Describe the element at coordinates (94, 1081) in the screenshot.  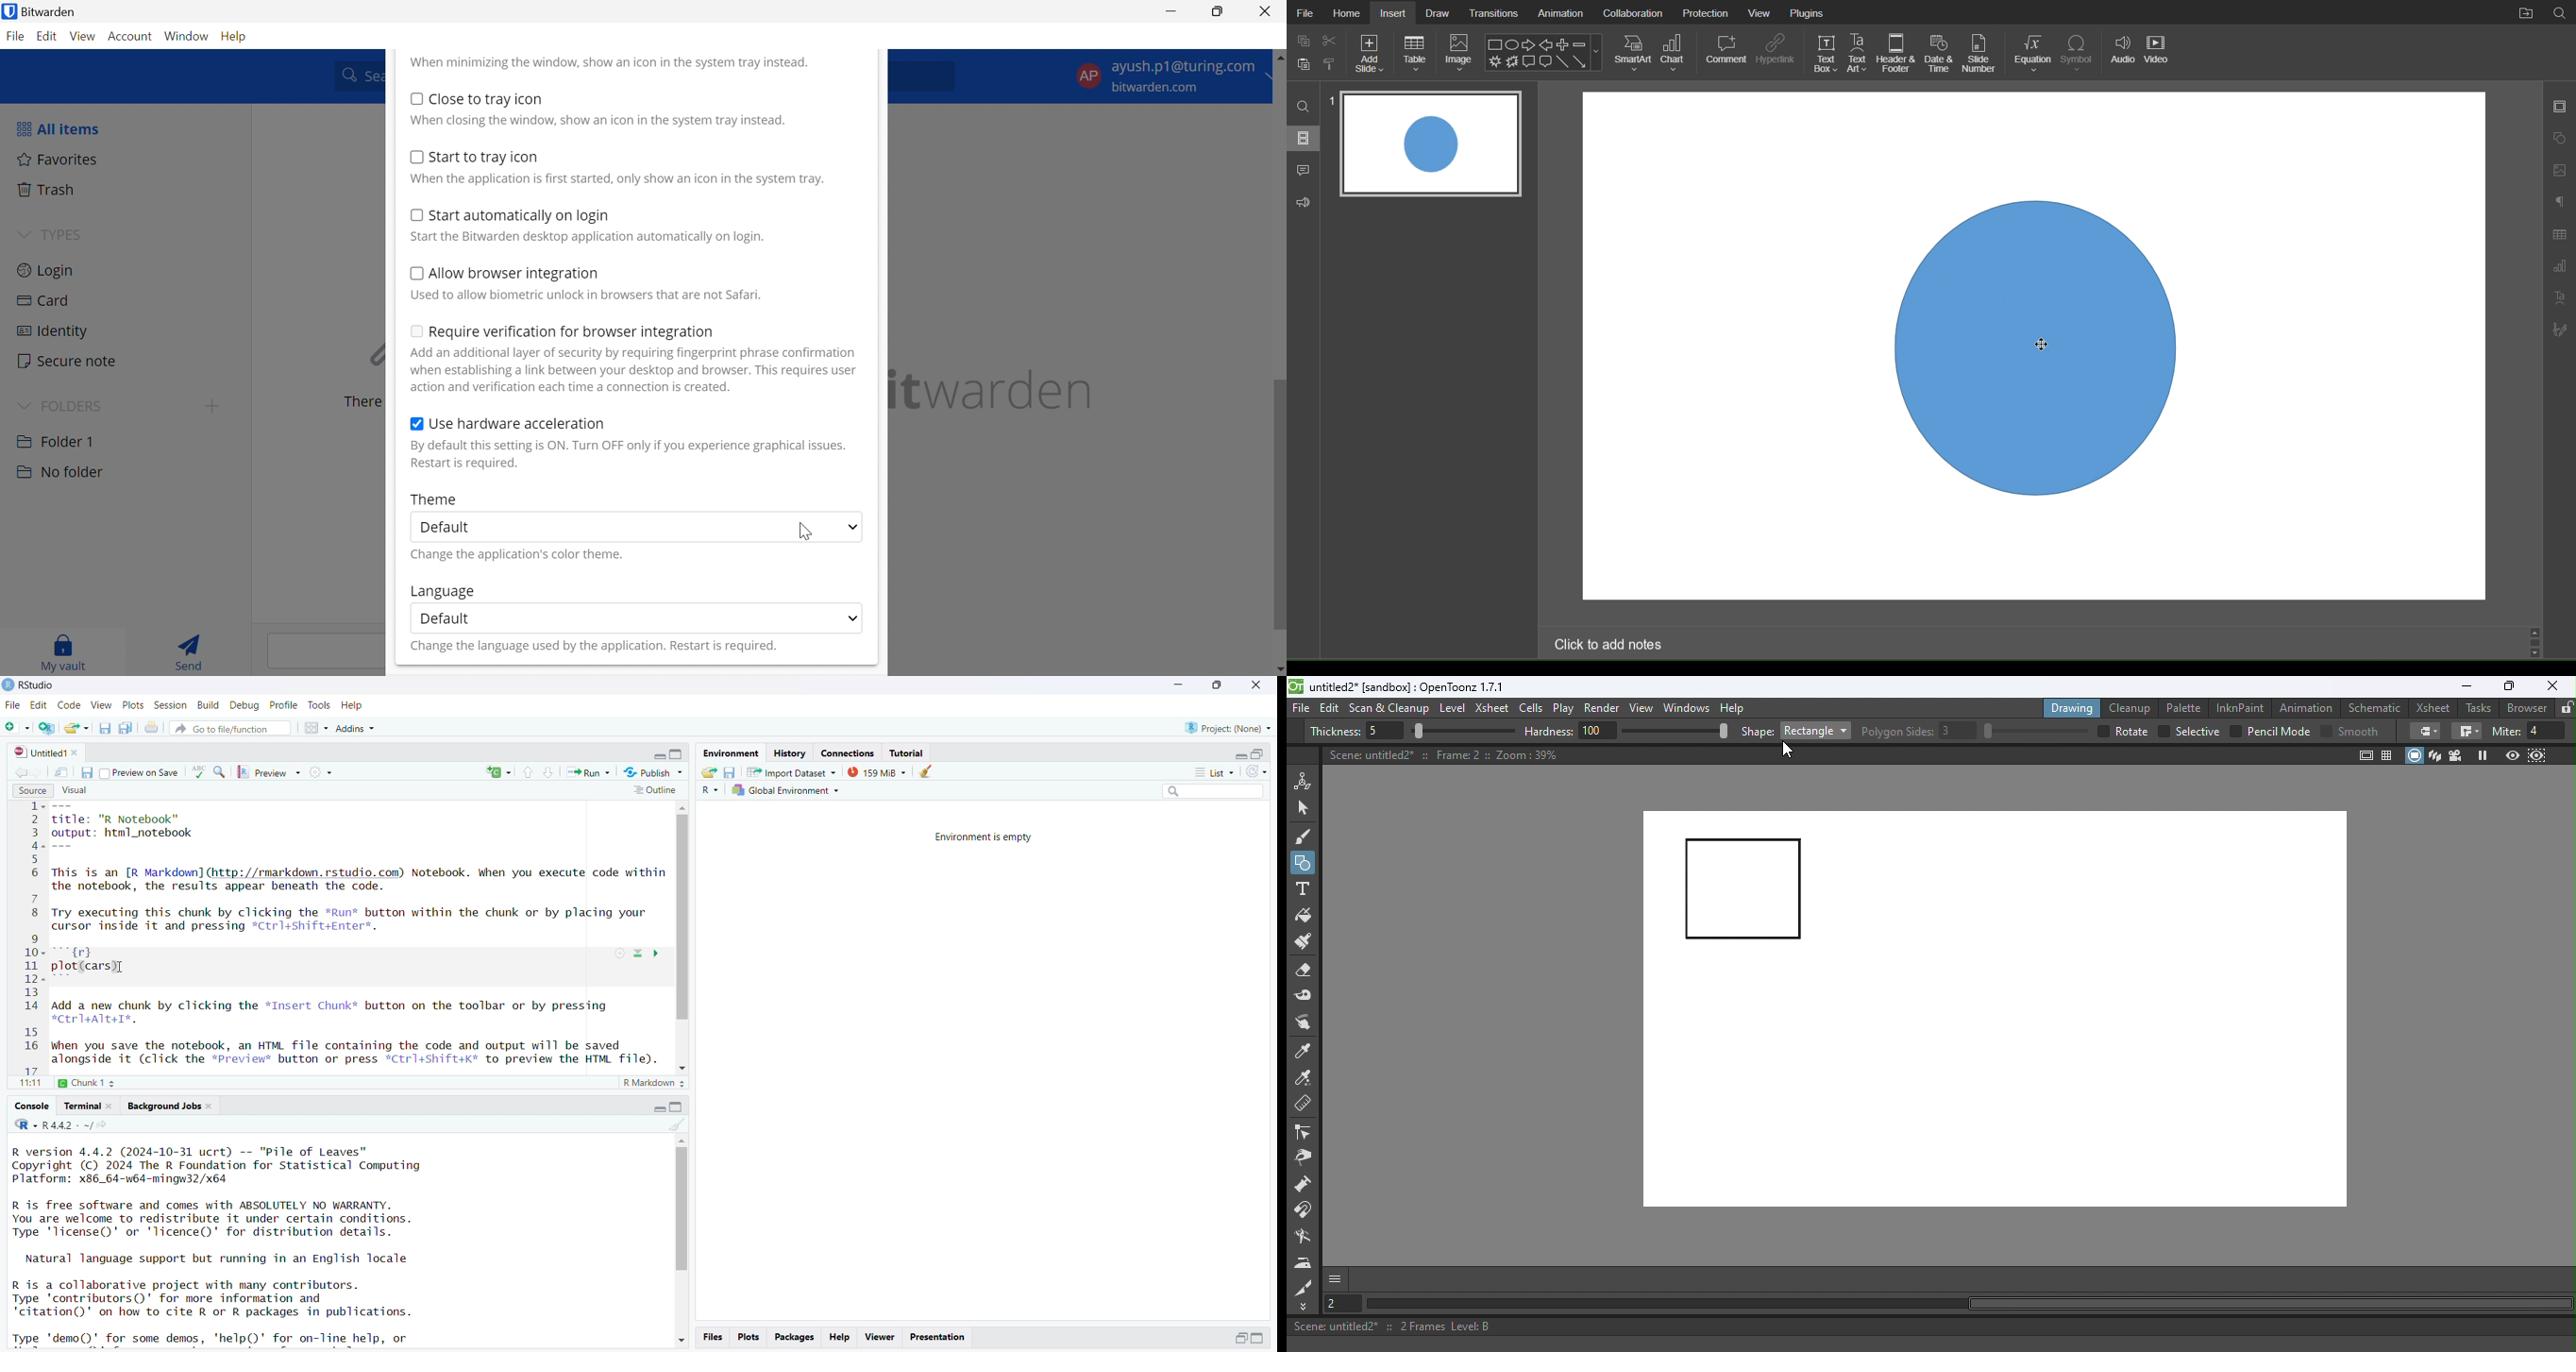
I see `chunk1` at that location.